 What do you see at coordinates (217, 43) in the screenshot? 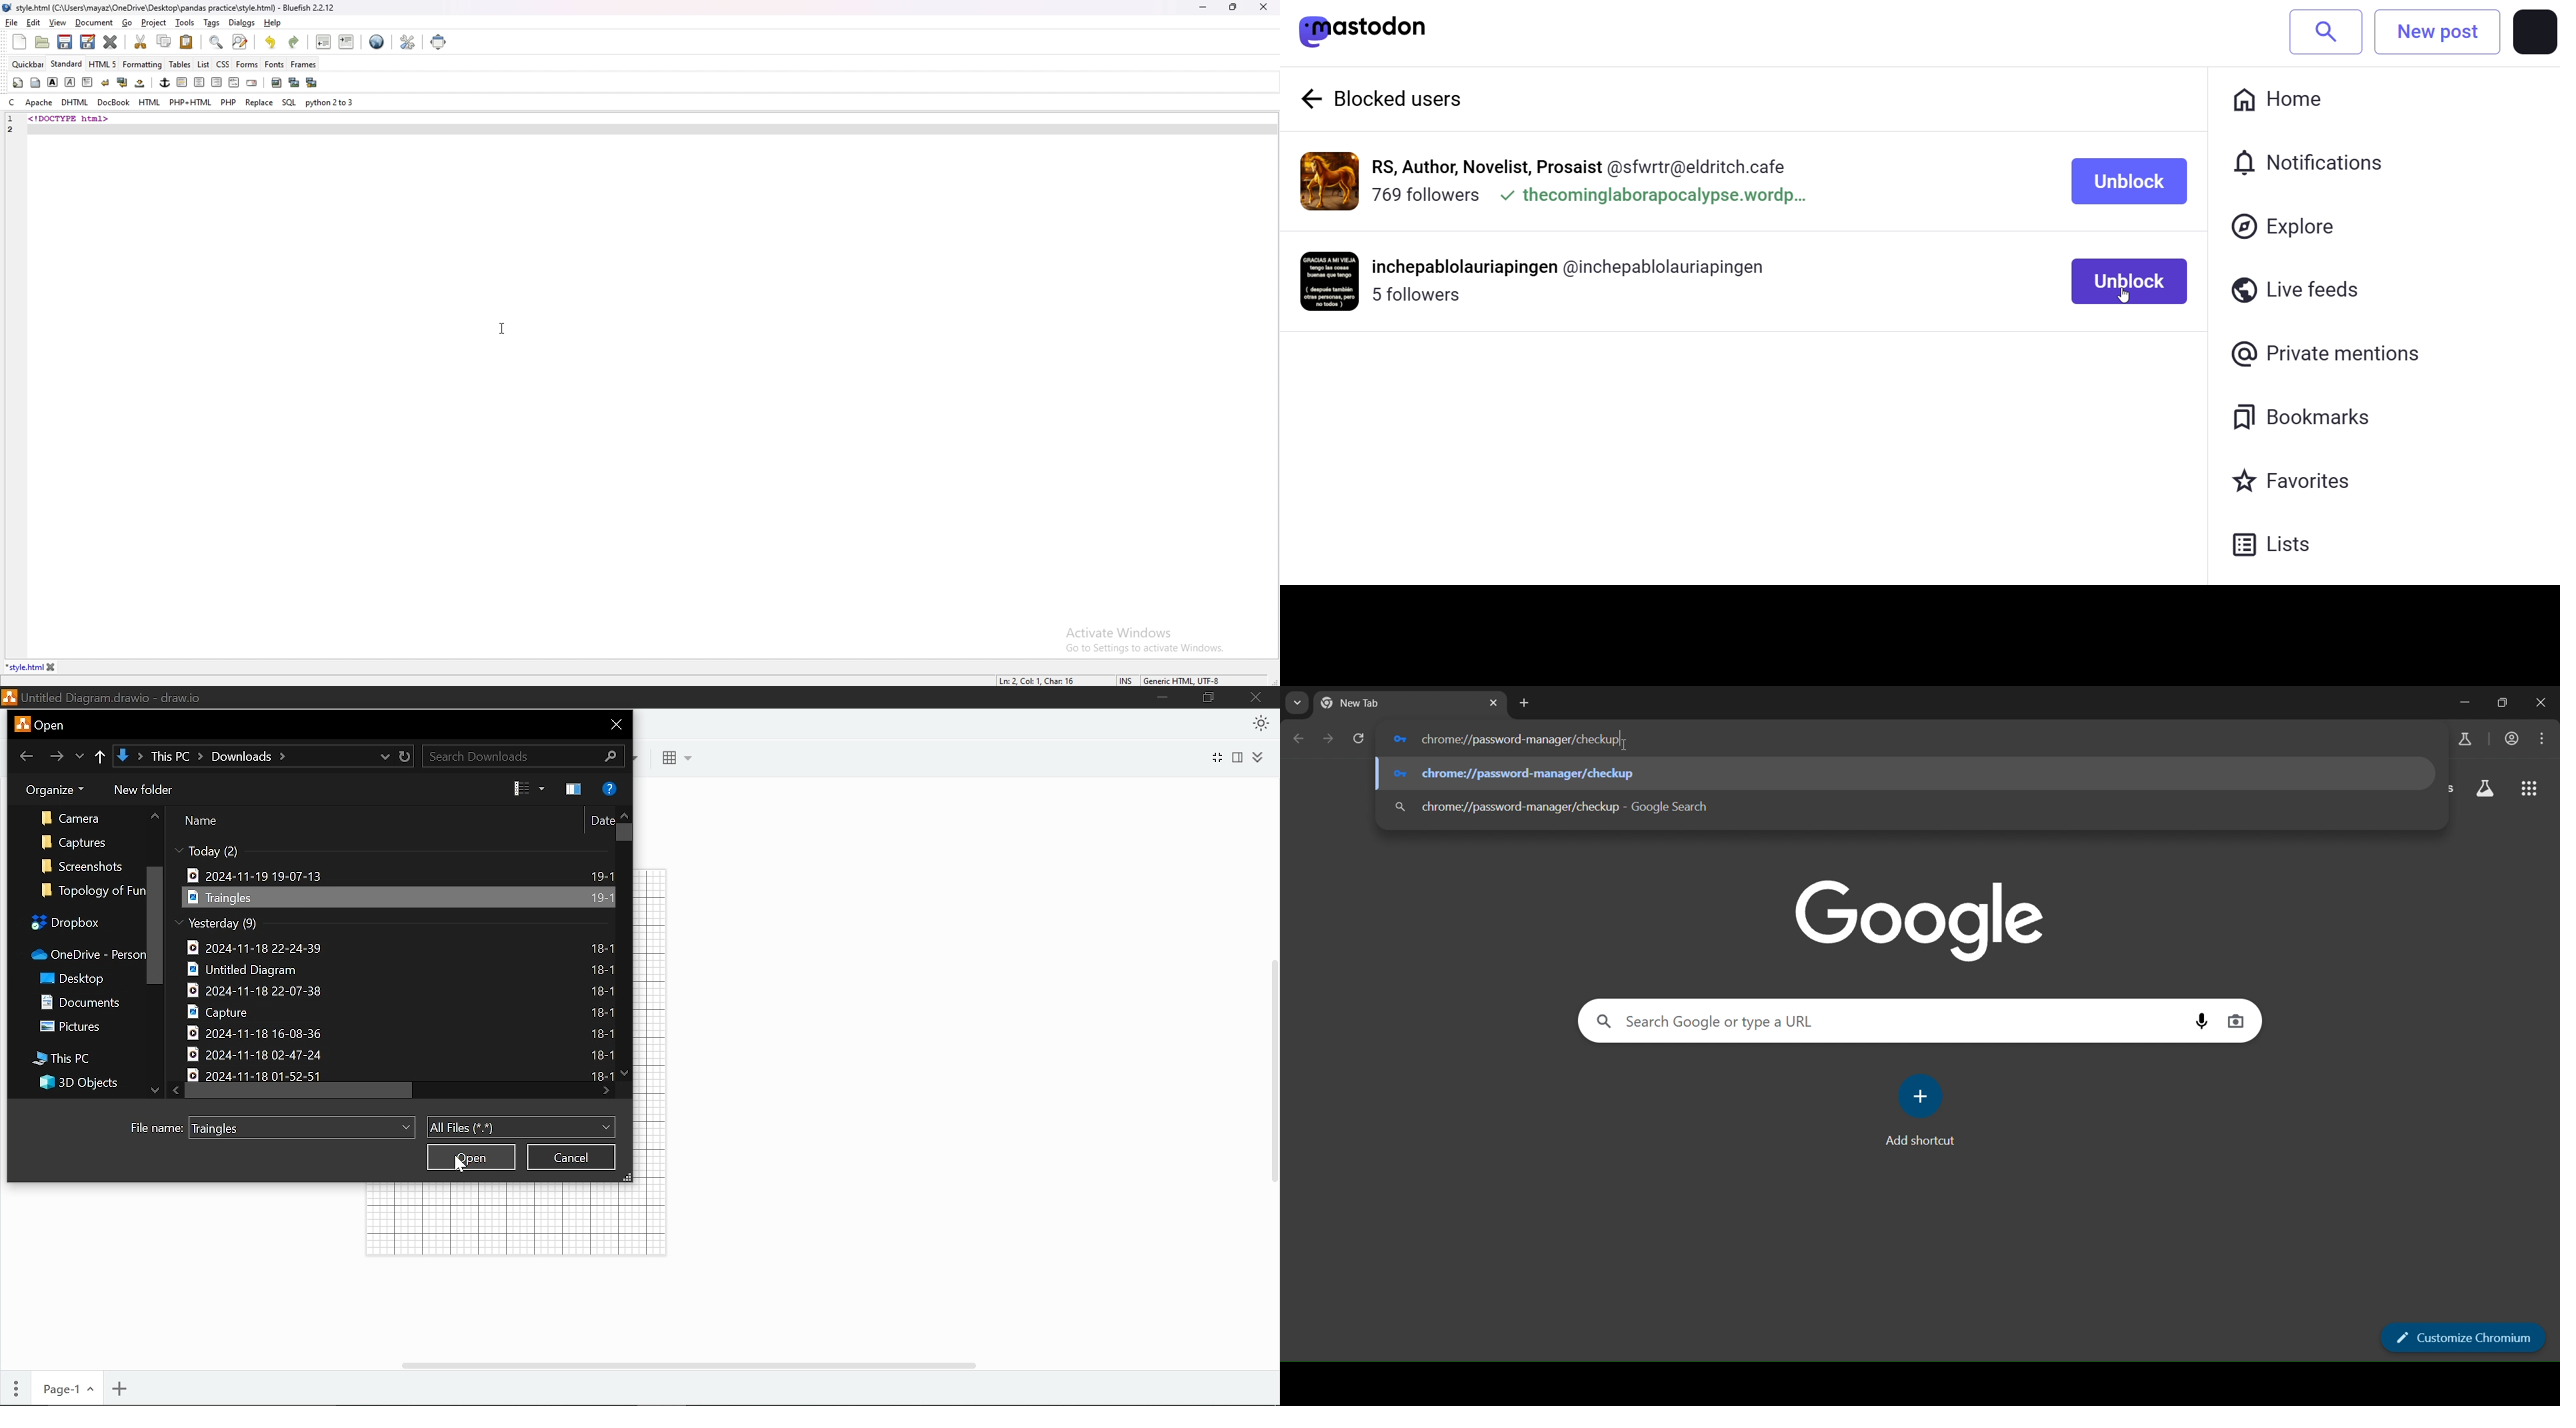
I see `find bar` at bounding box center [217, 43].